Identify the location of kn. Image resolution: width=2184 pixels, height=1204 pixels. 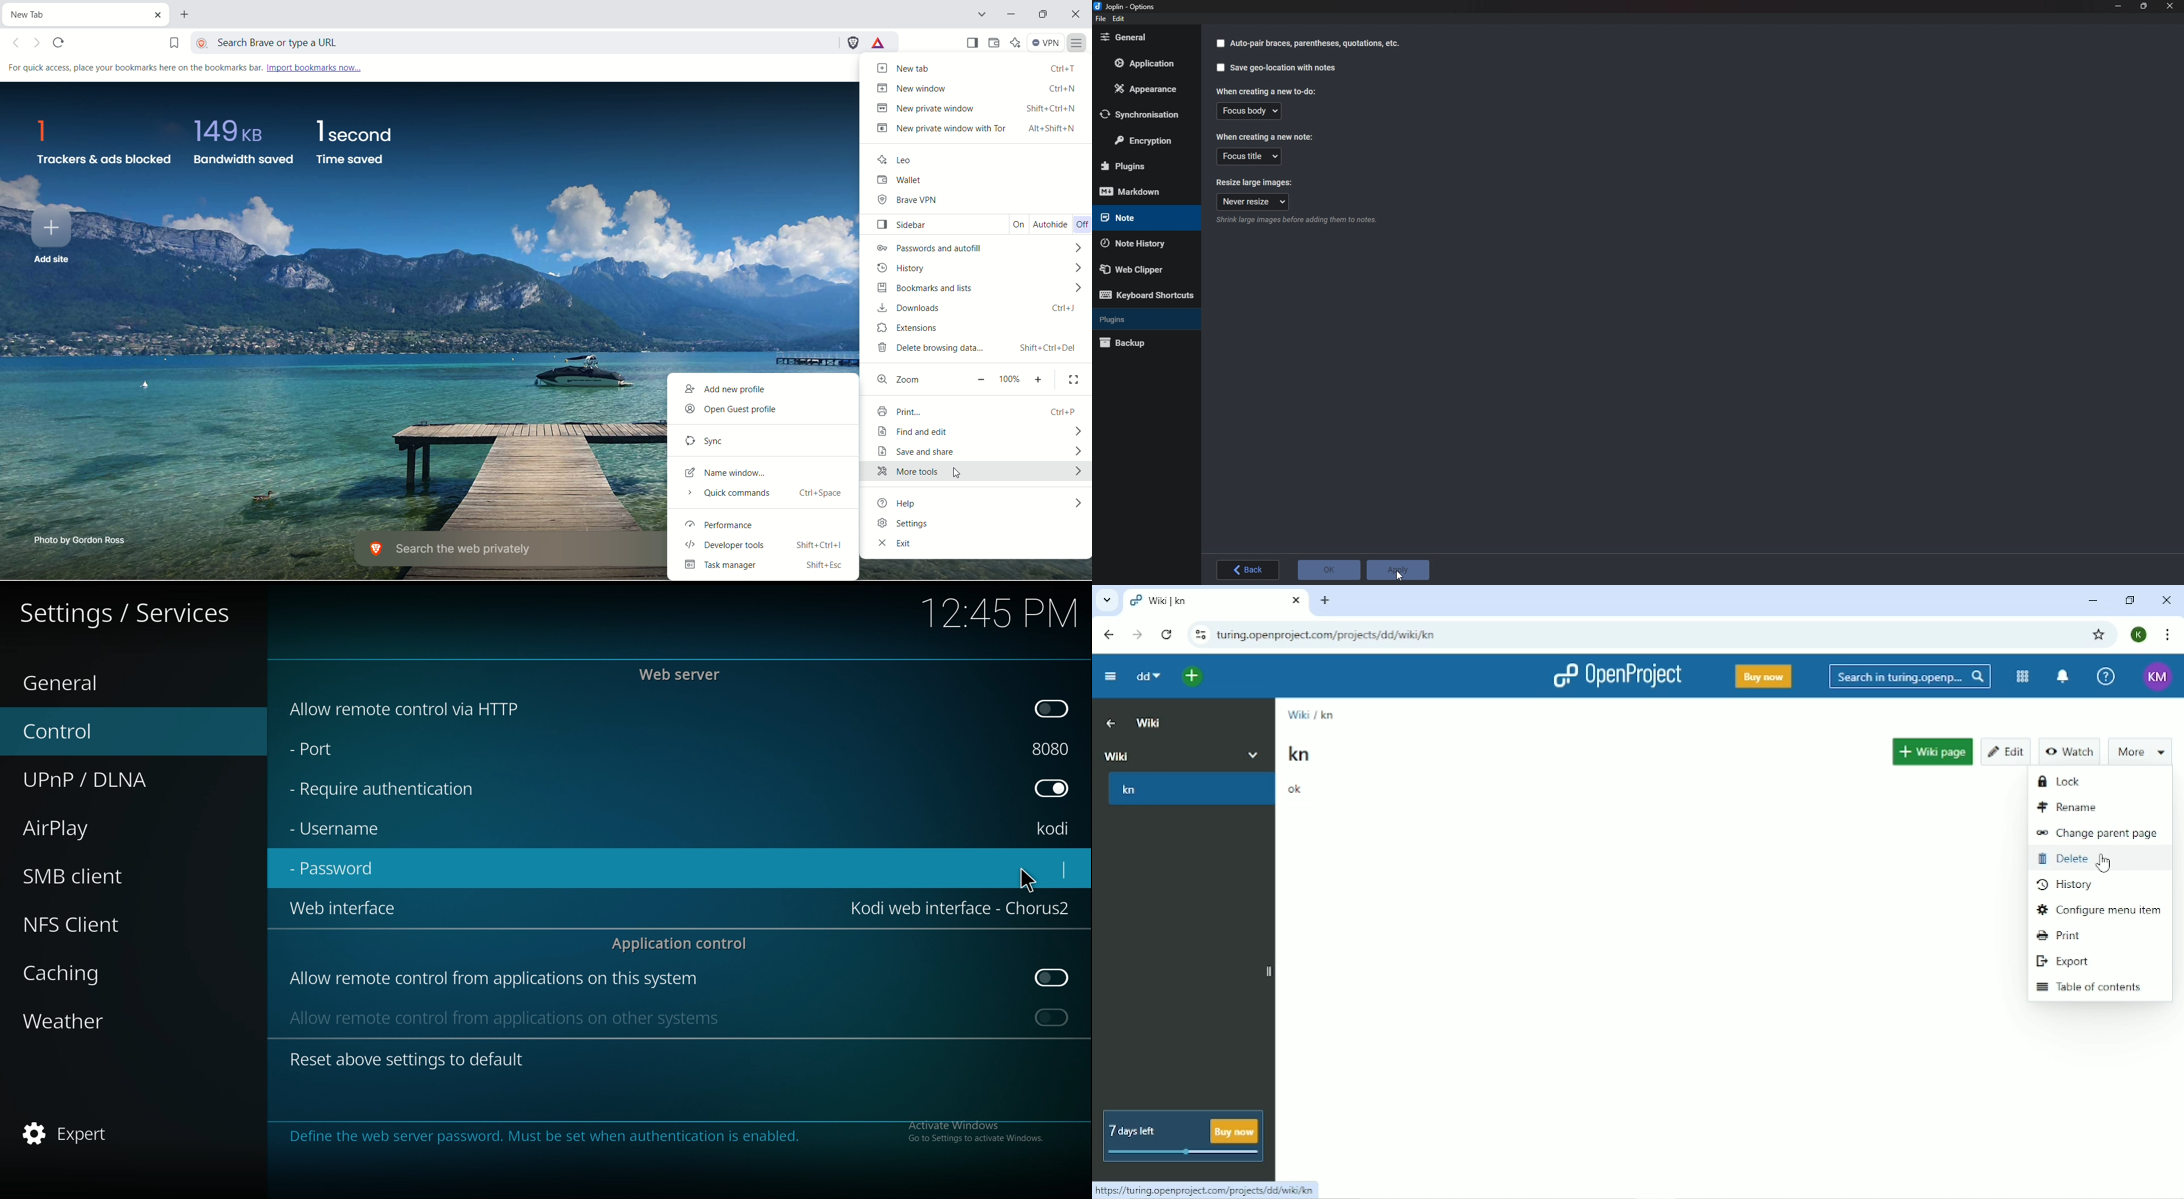
(1145, 792).